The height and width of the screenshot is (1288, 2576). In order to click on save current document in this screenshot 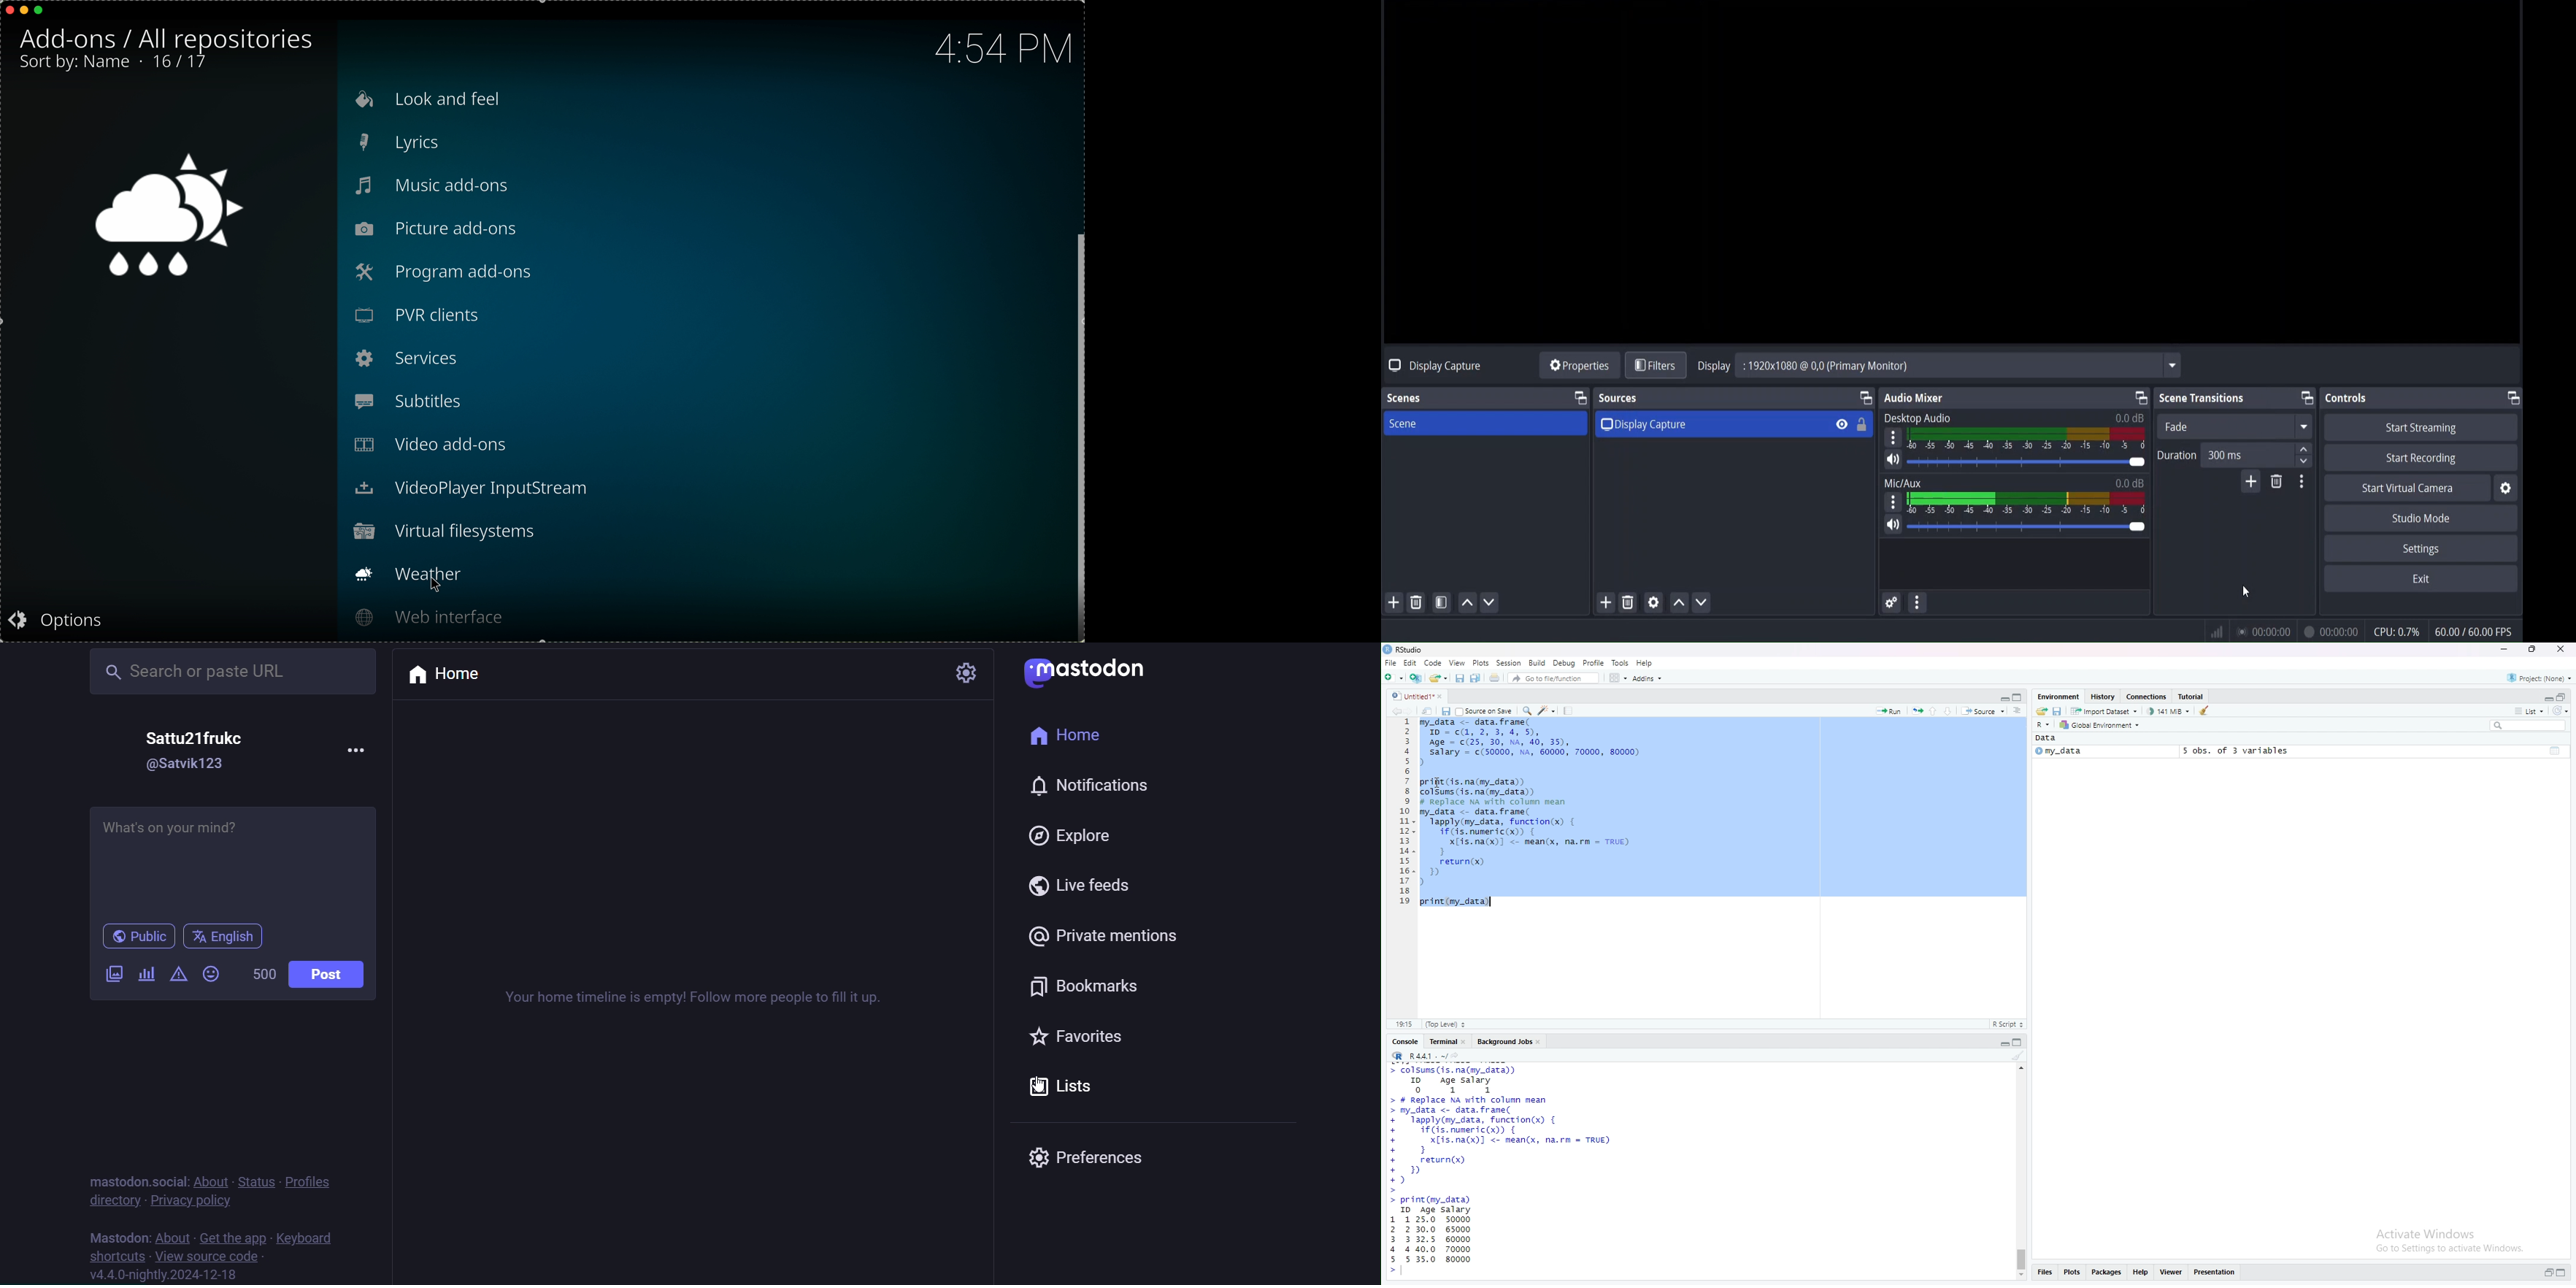, I will do `click(1445, 712)`.